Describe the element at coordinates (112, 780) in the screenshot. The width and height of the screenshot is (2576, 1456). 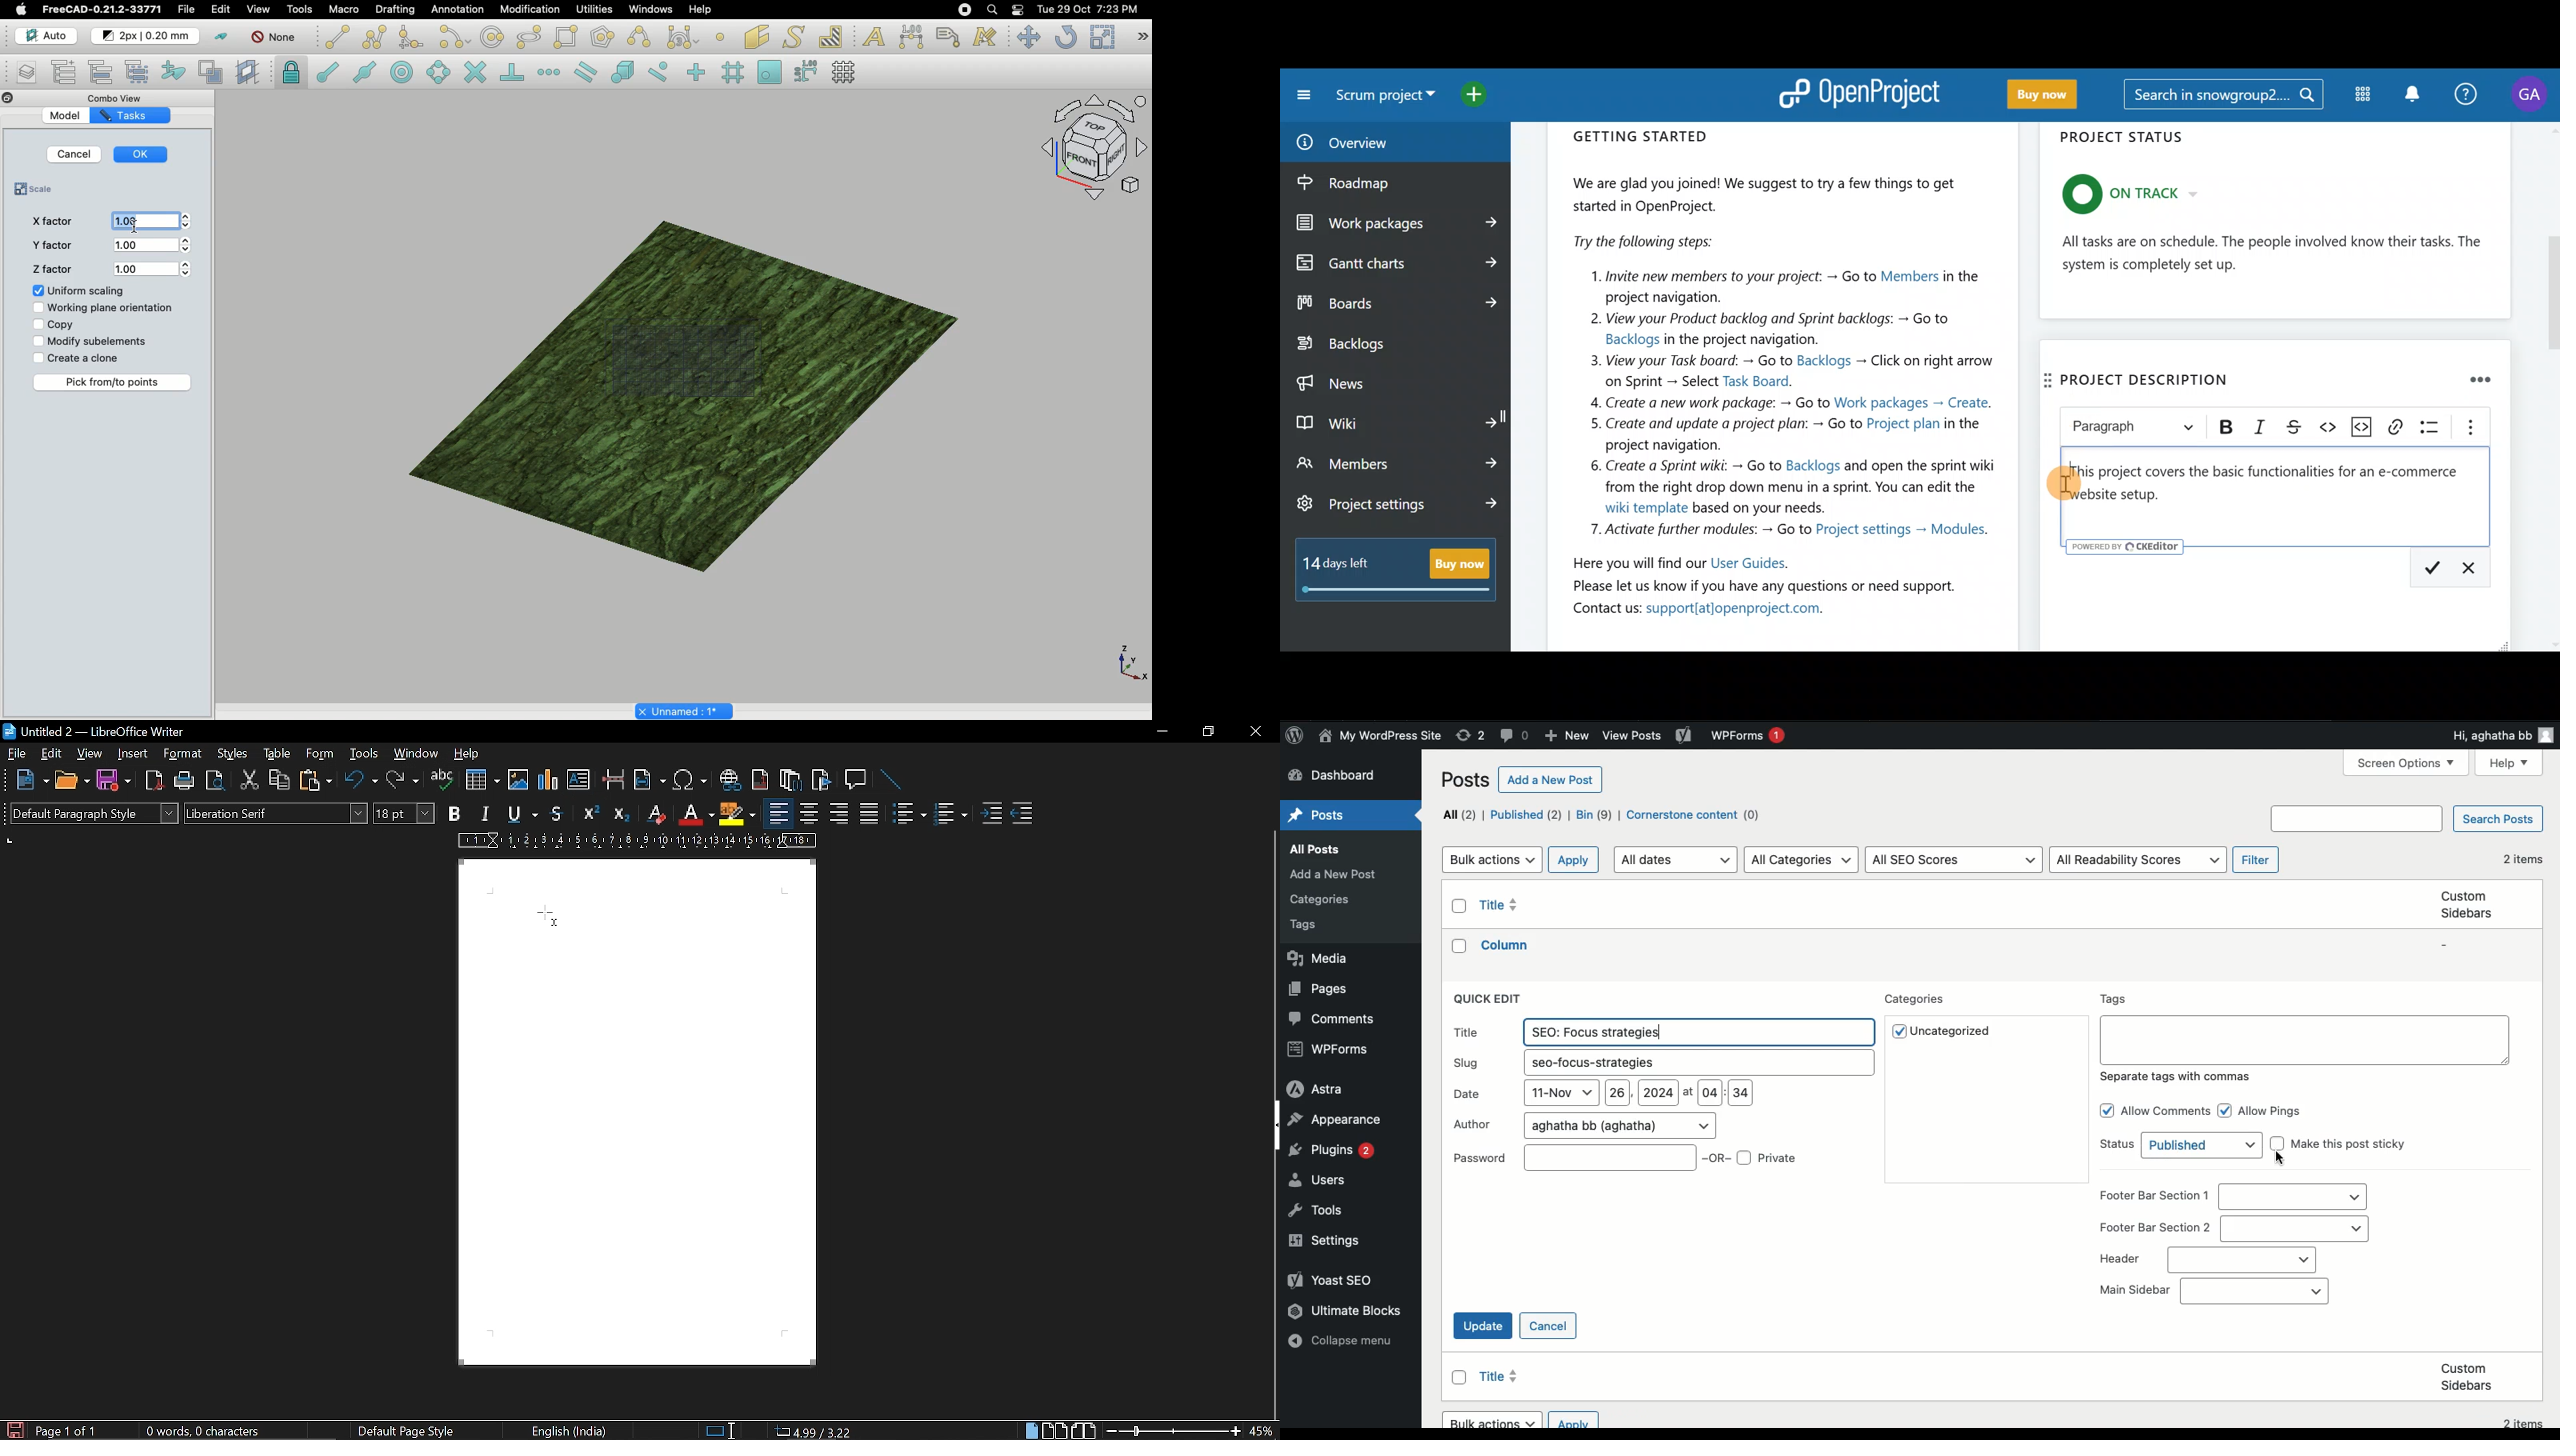
I see `save` at that location.